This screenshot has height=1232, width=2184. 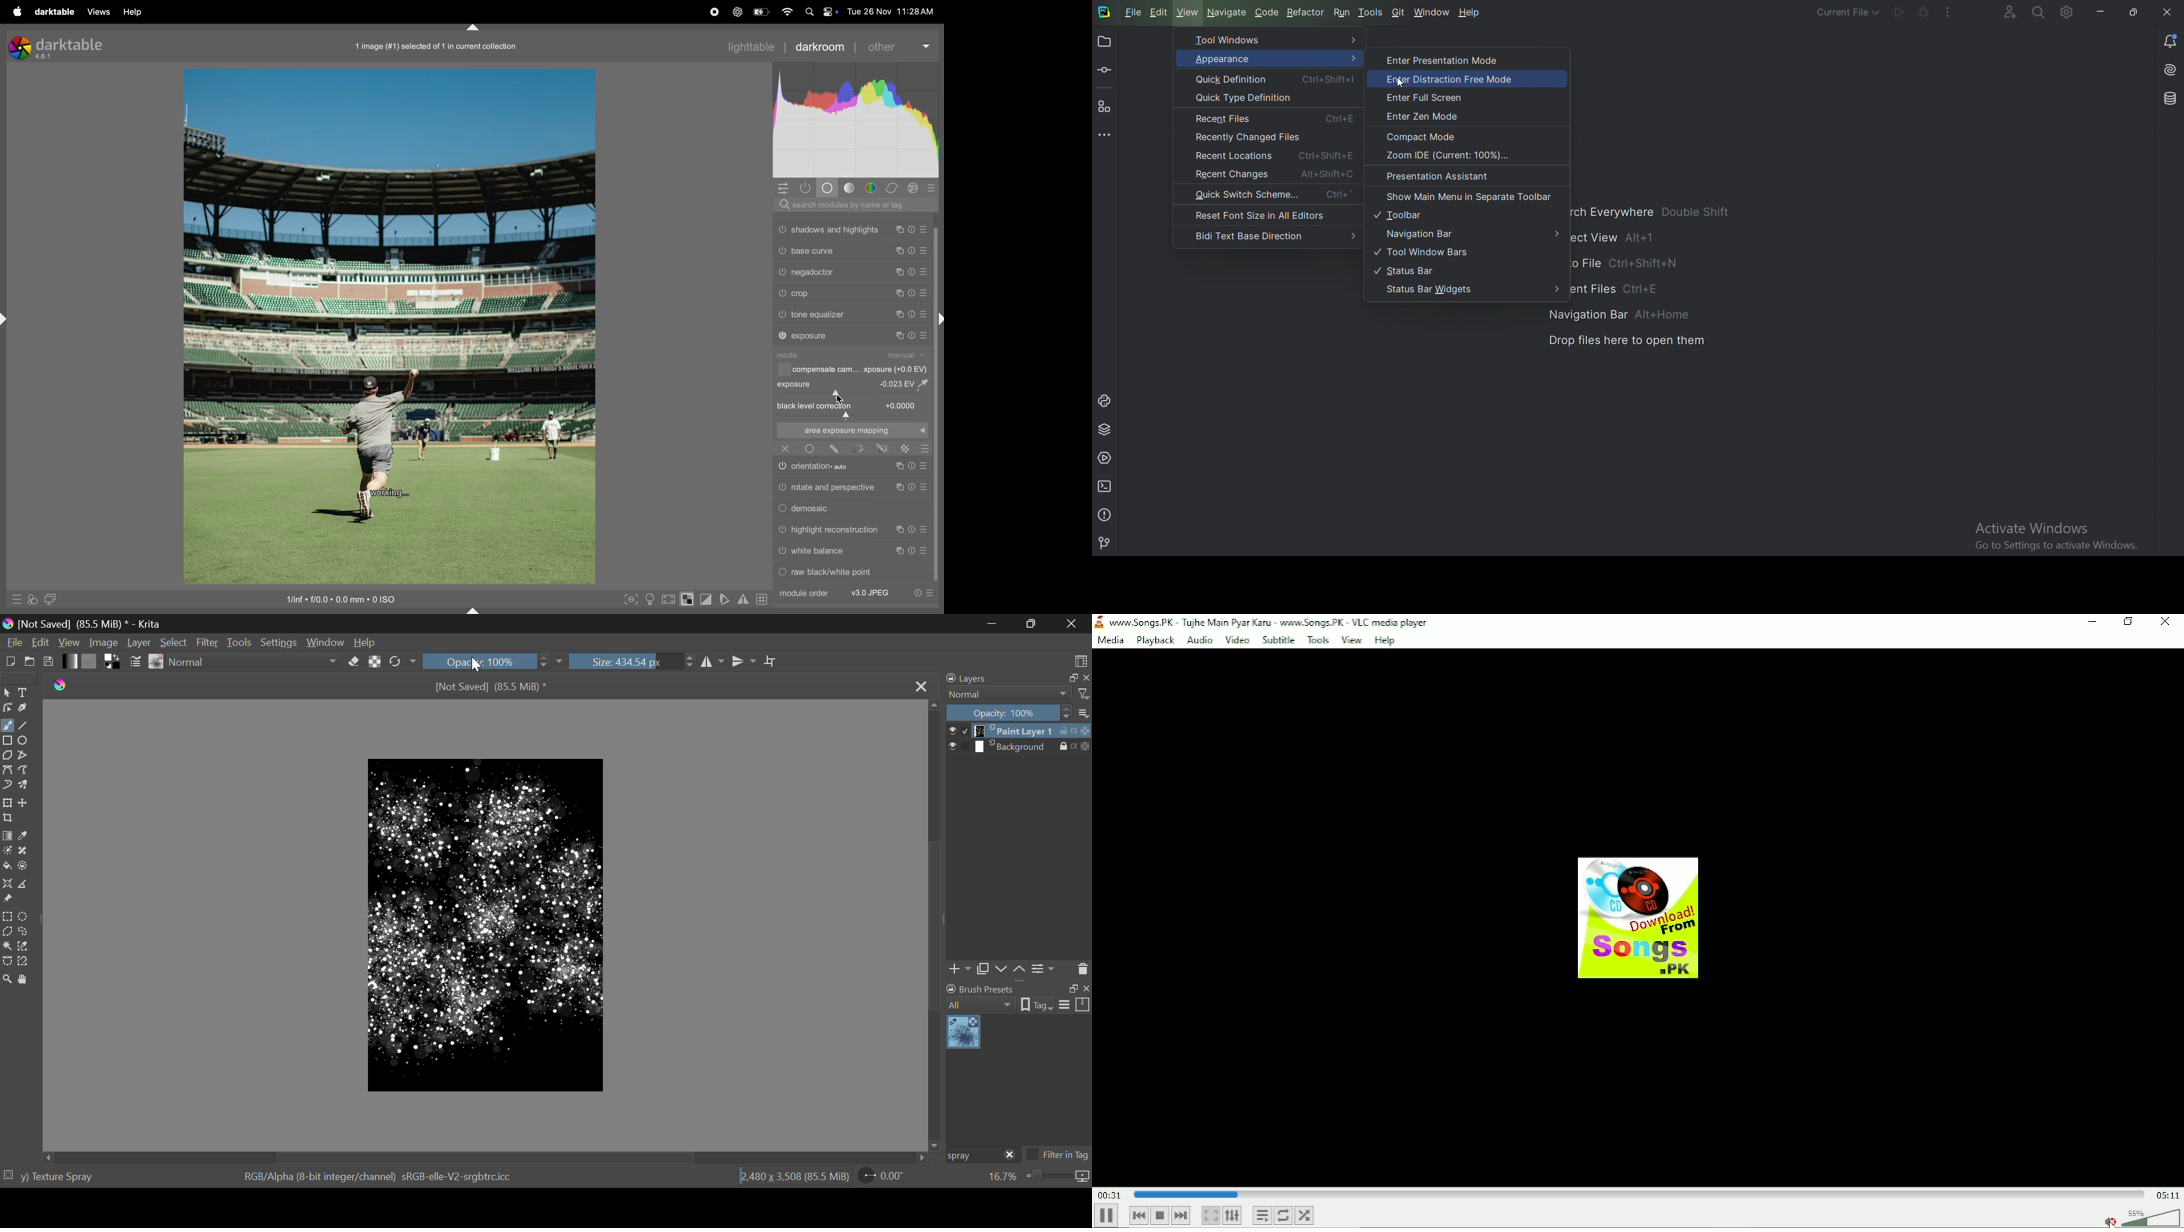 I want to click on Preset, so click(x=925, y=487).